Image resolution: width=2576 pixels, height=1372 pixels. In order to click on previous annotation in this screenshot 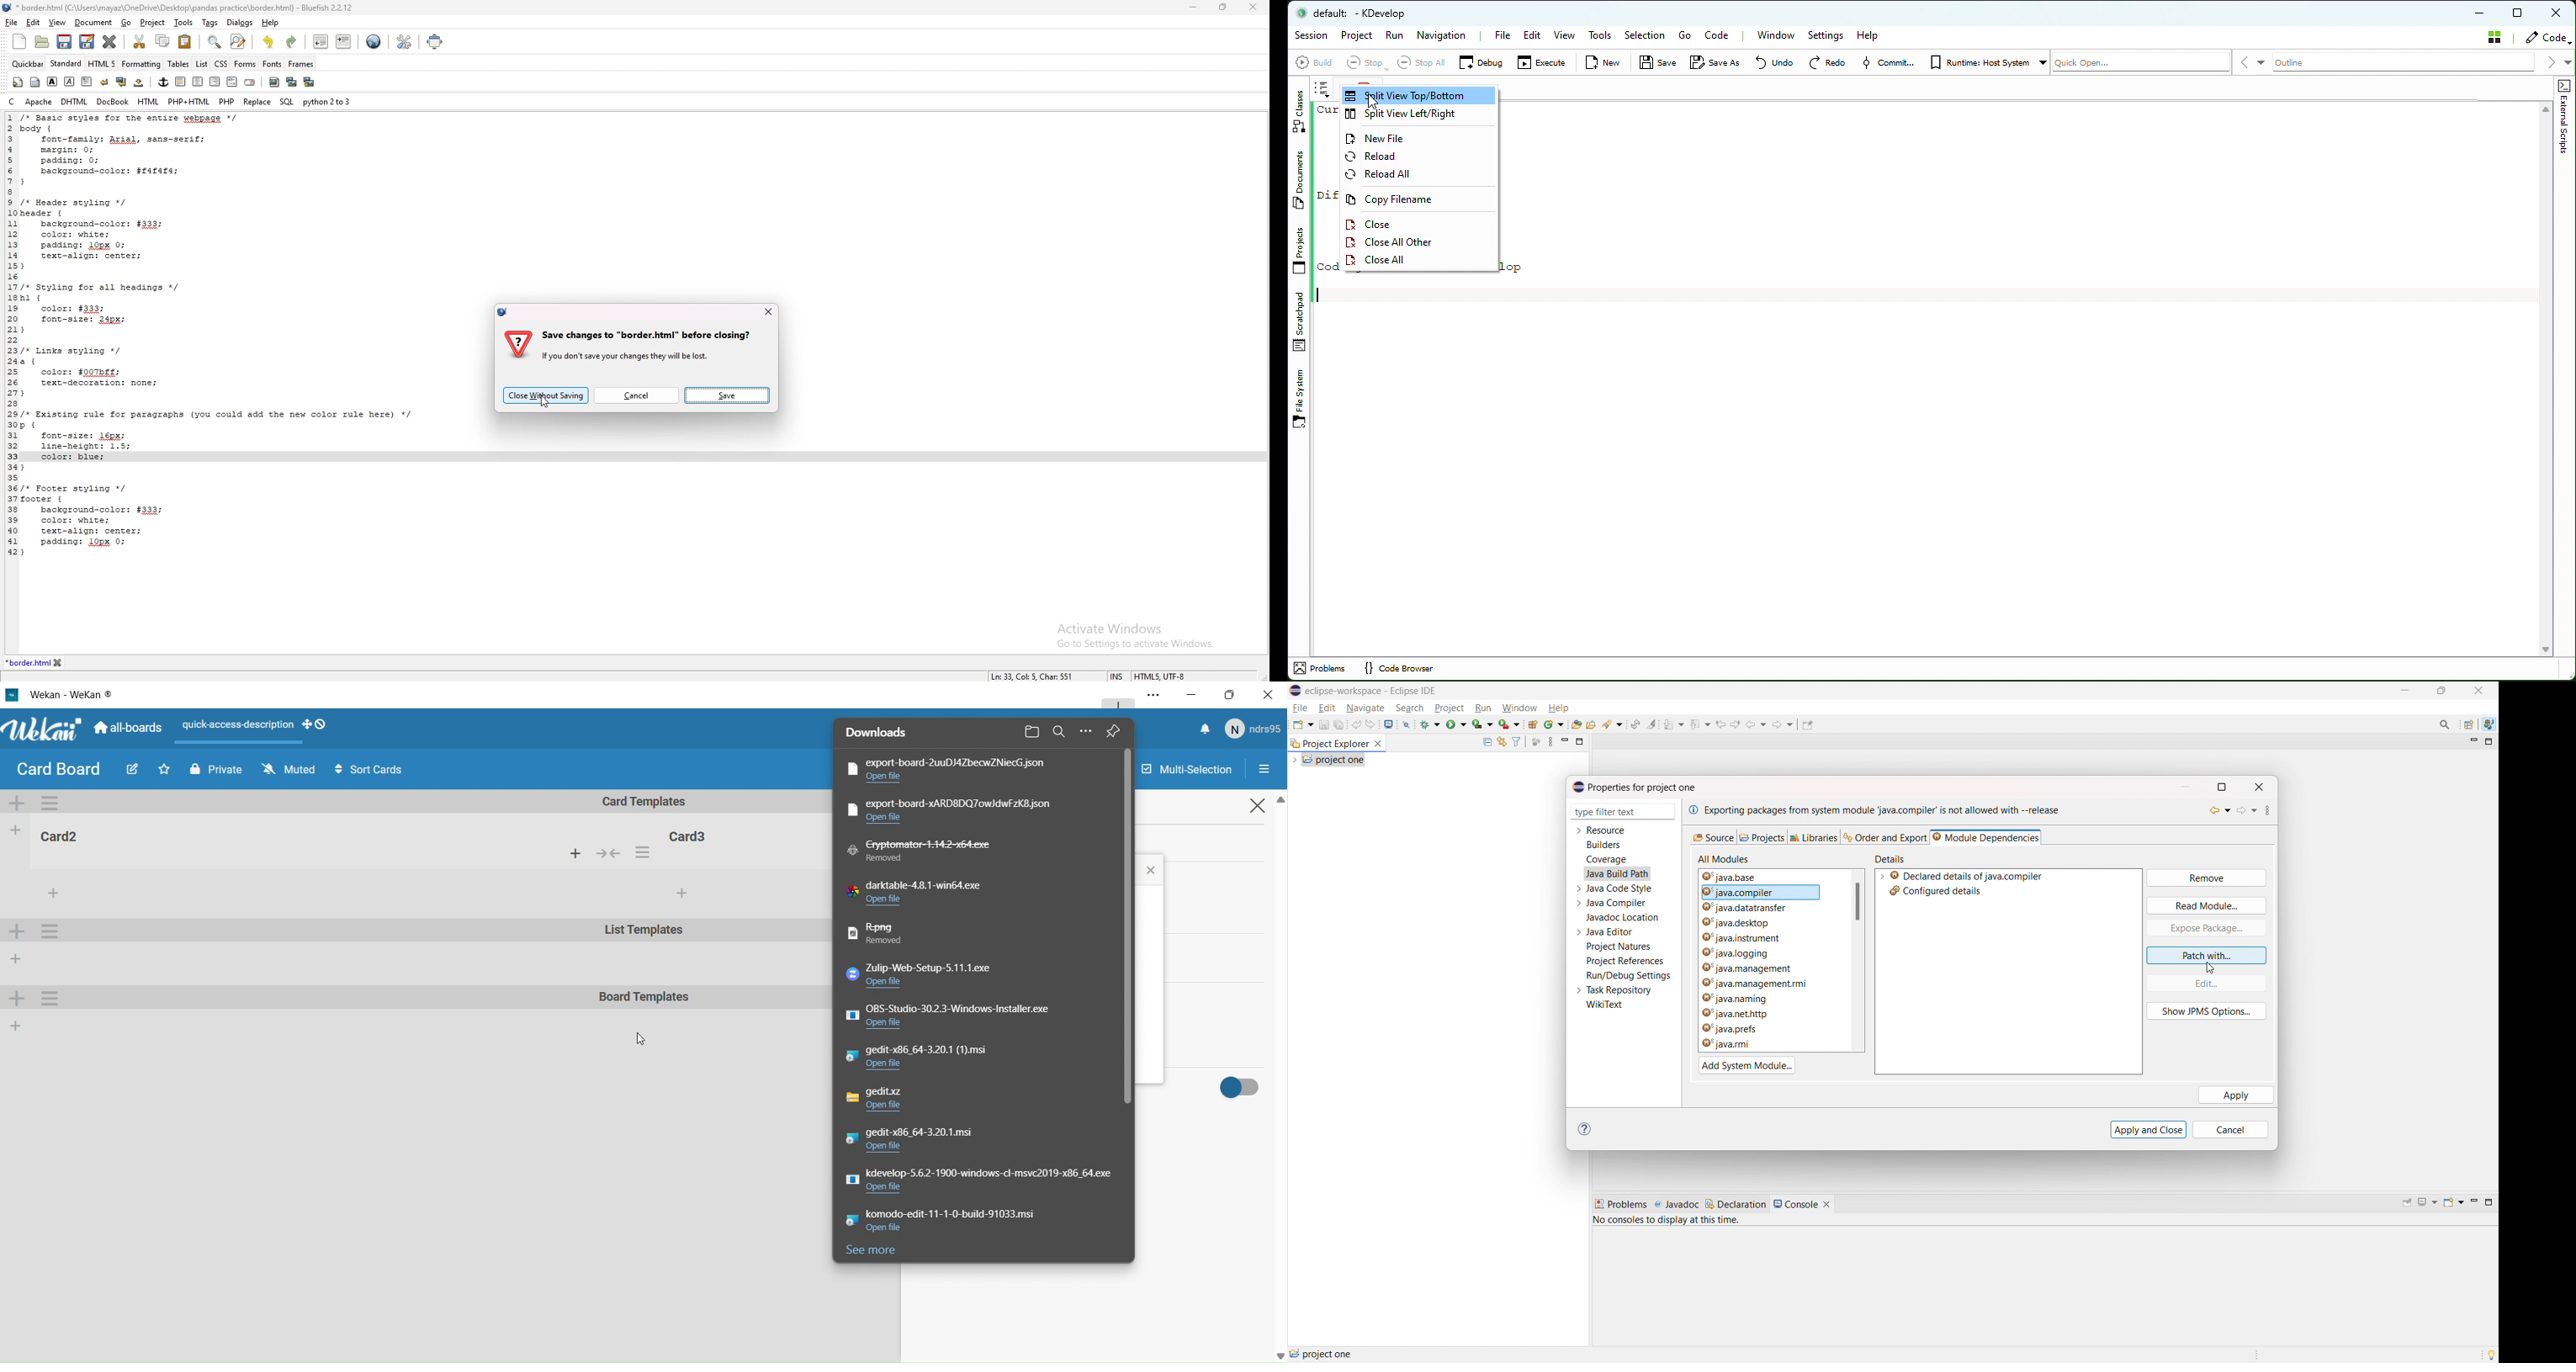, I will do `click(1699, 723)`.